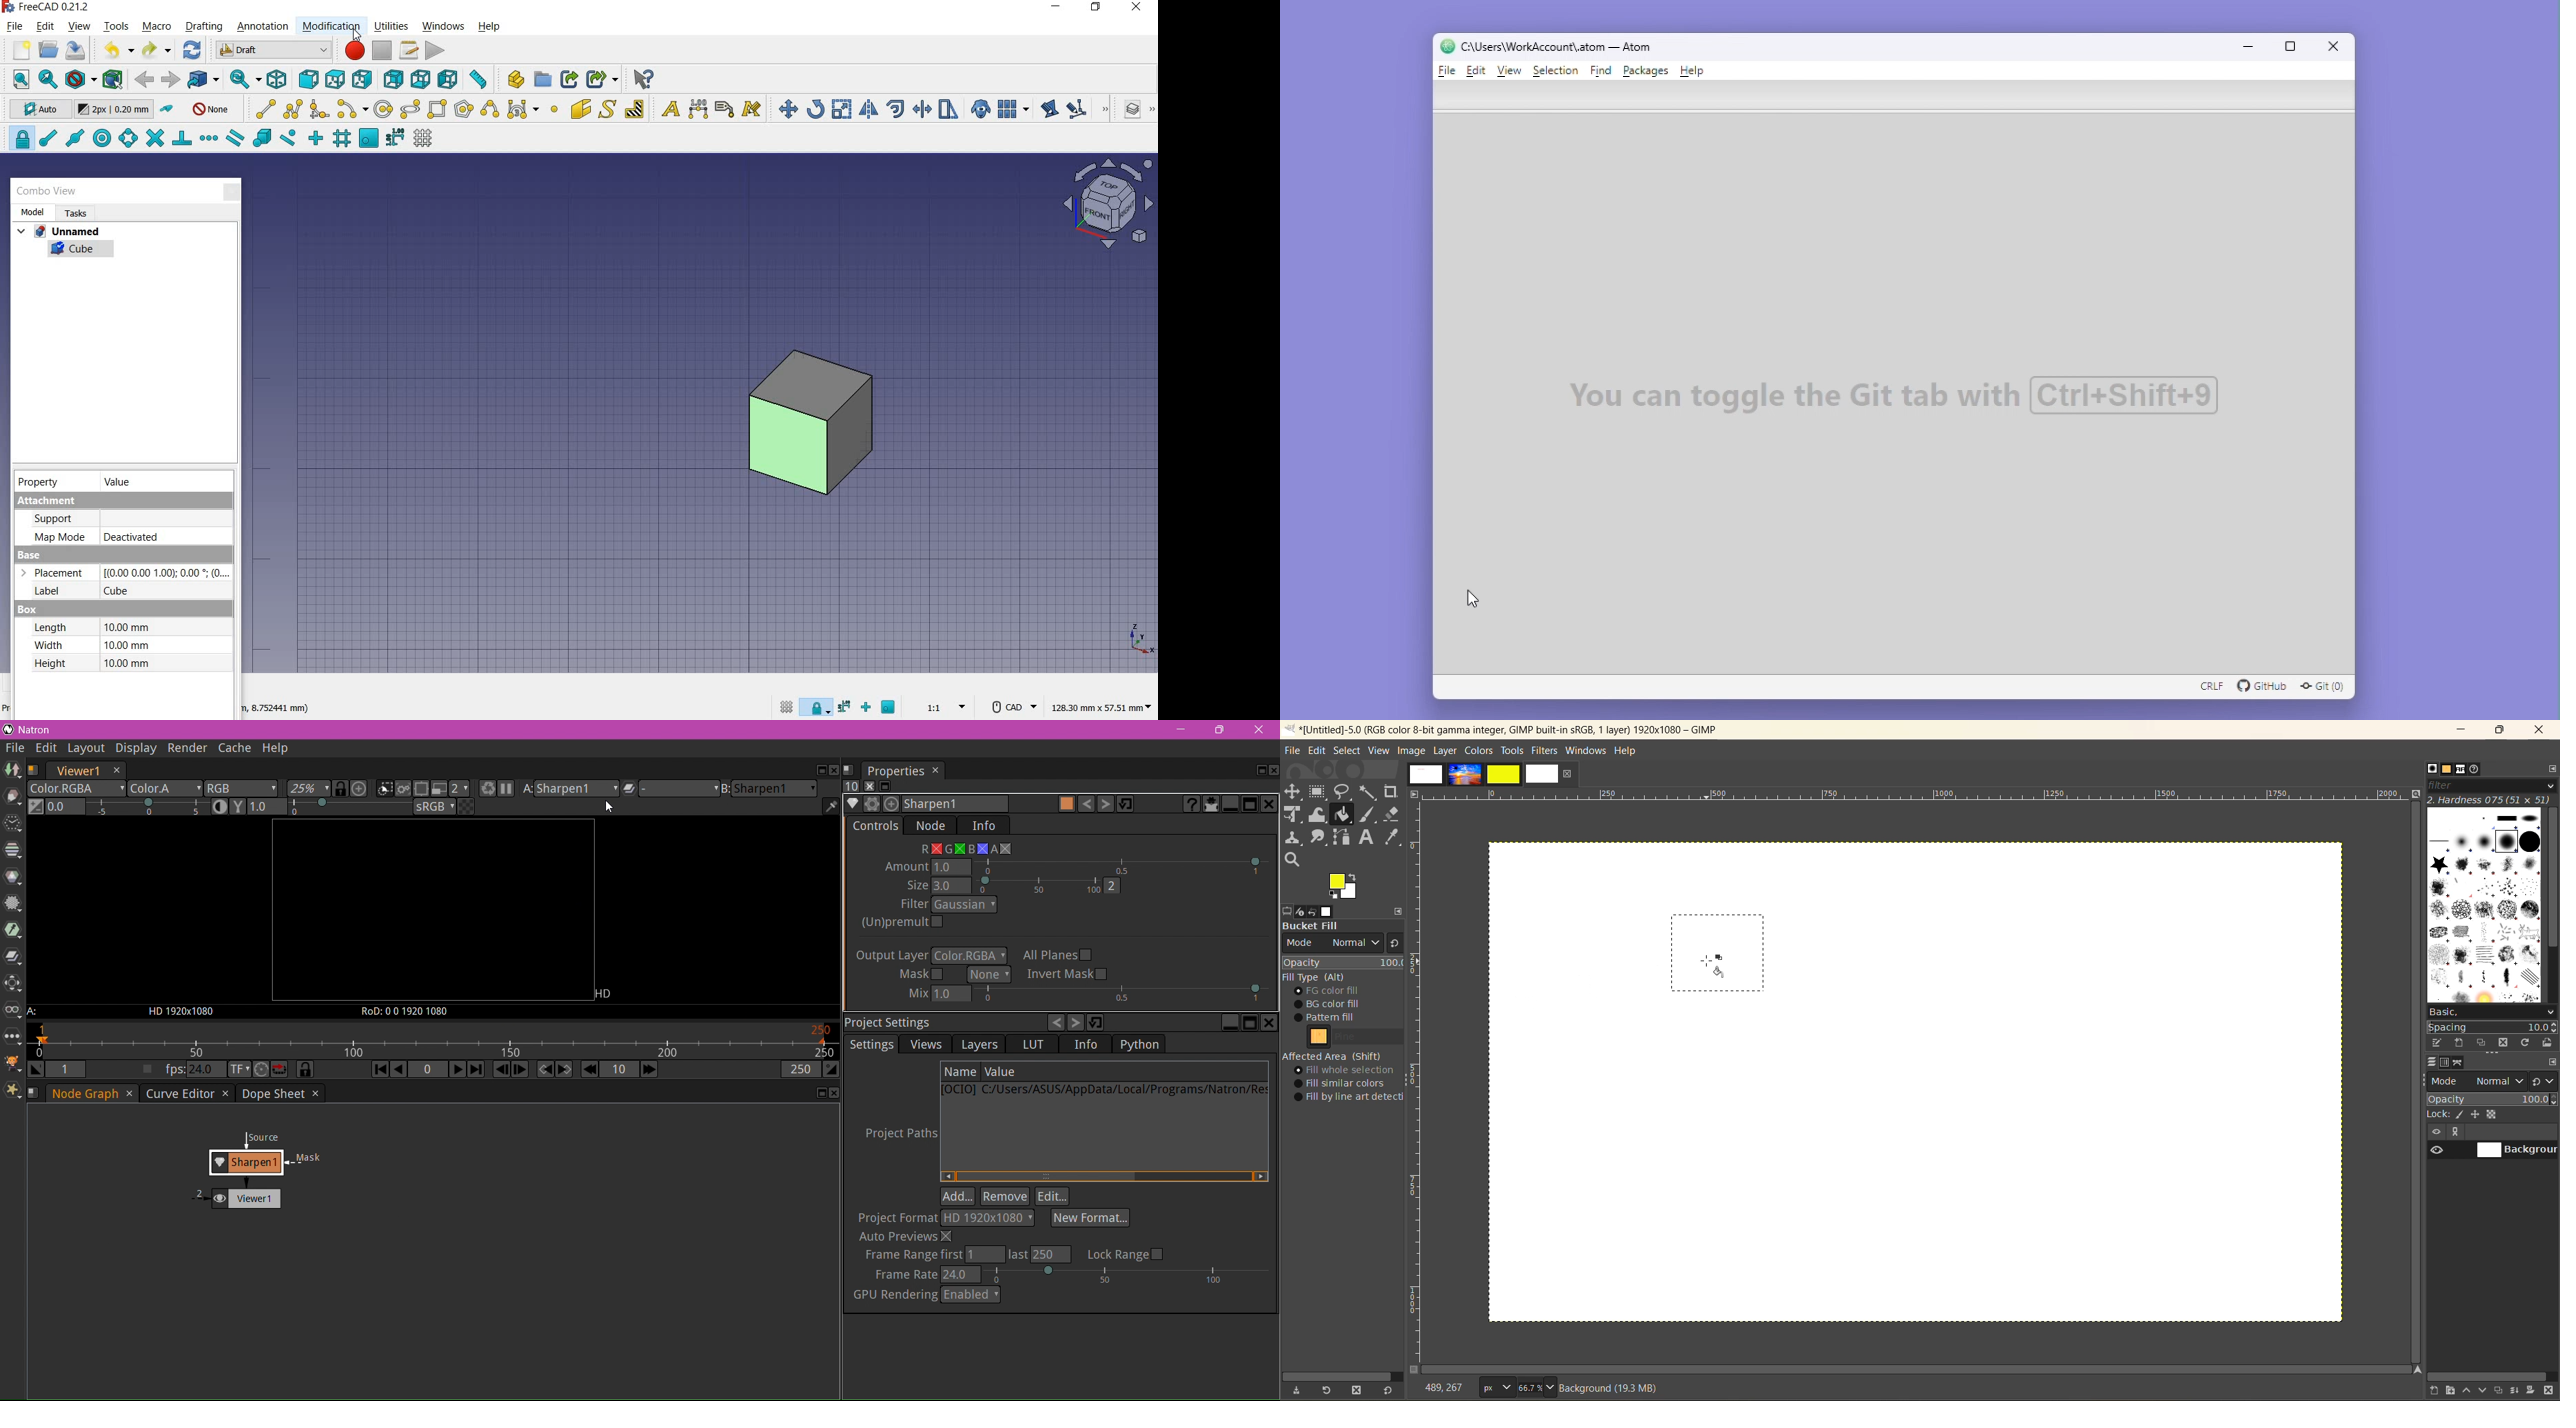 The width and height of the screenshot is (2576, 1428). What do you see at coordinates (1141, 639) in the screenshot?
I see `xyz point` at bounding box center [1141, 639].